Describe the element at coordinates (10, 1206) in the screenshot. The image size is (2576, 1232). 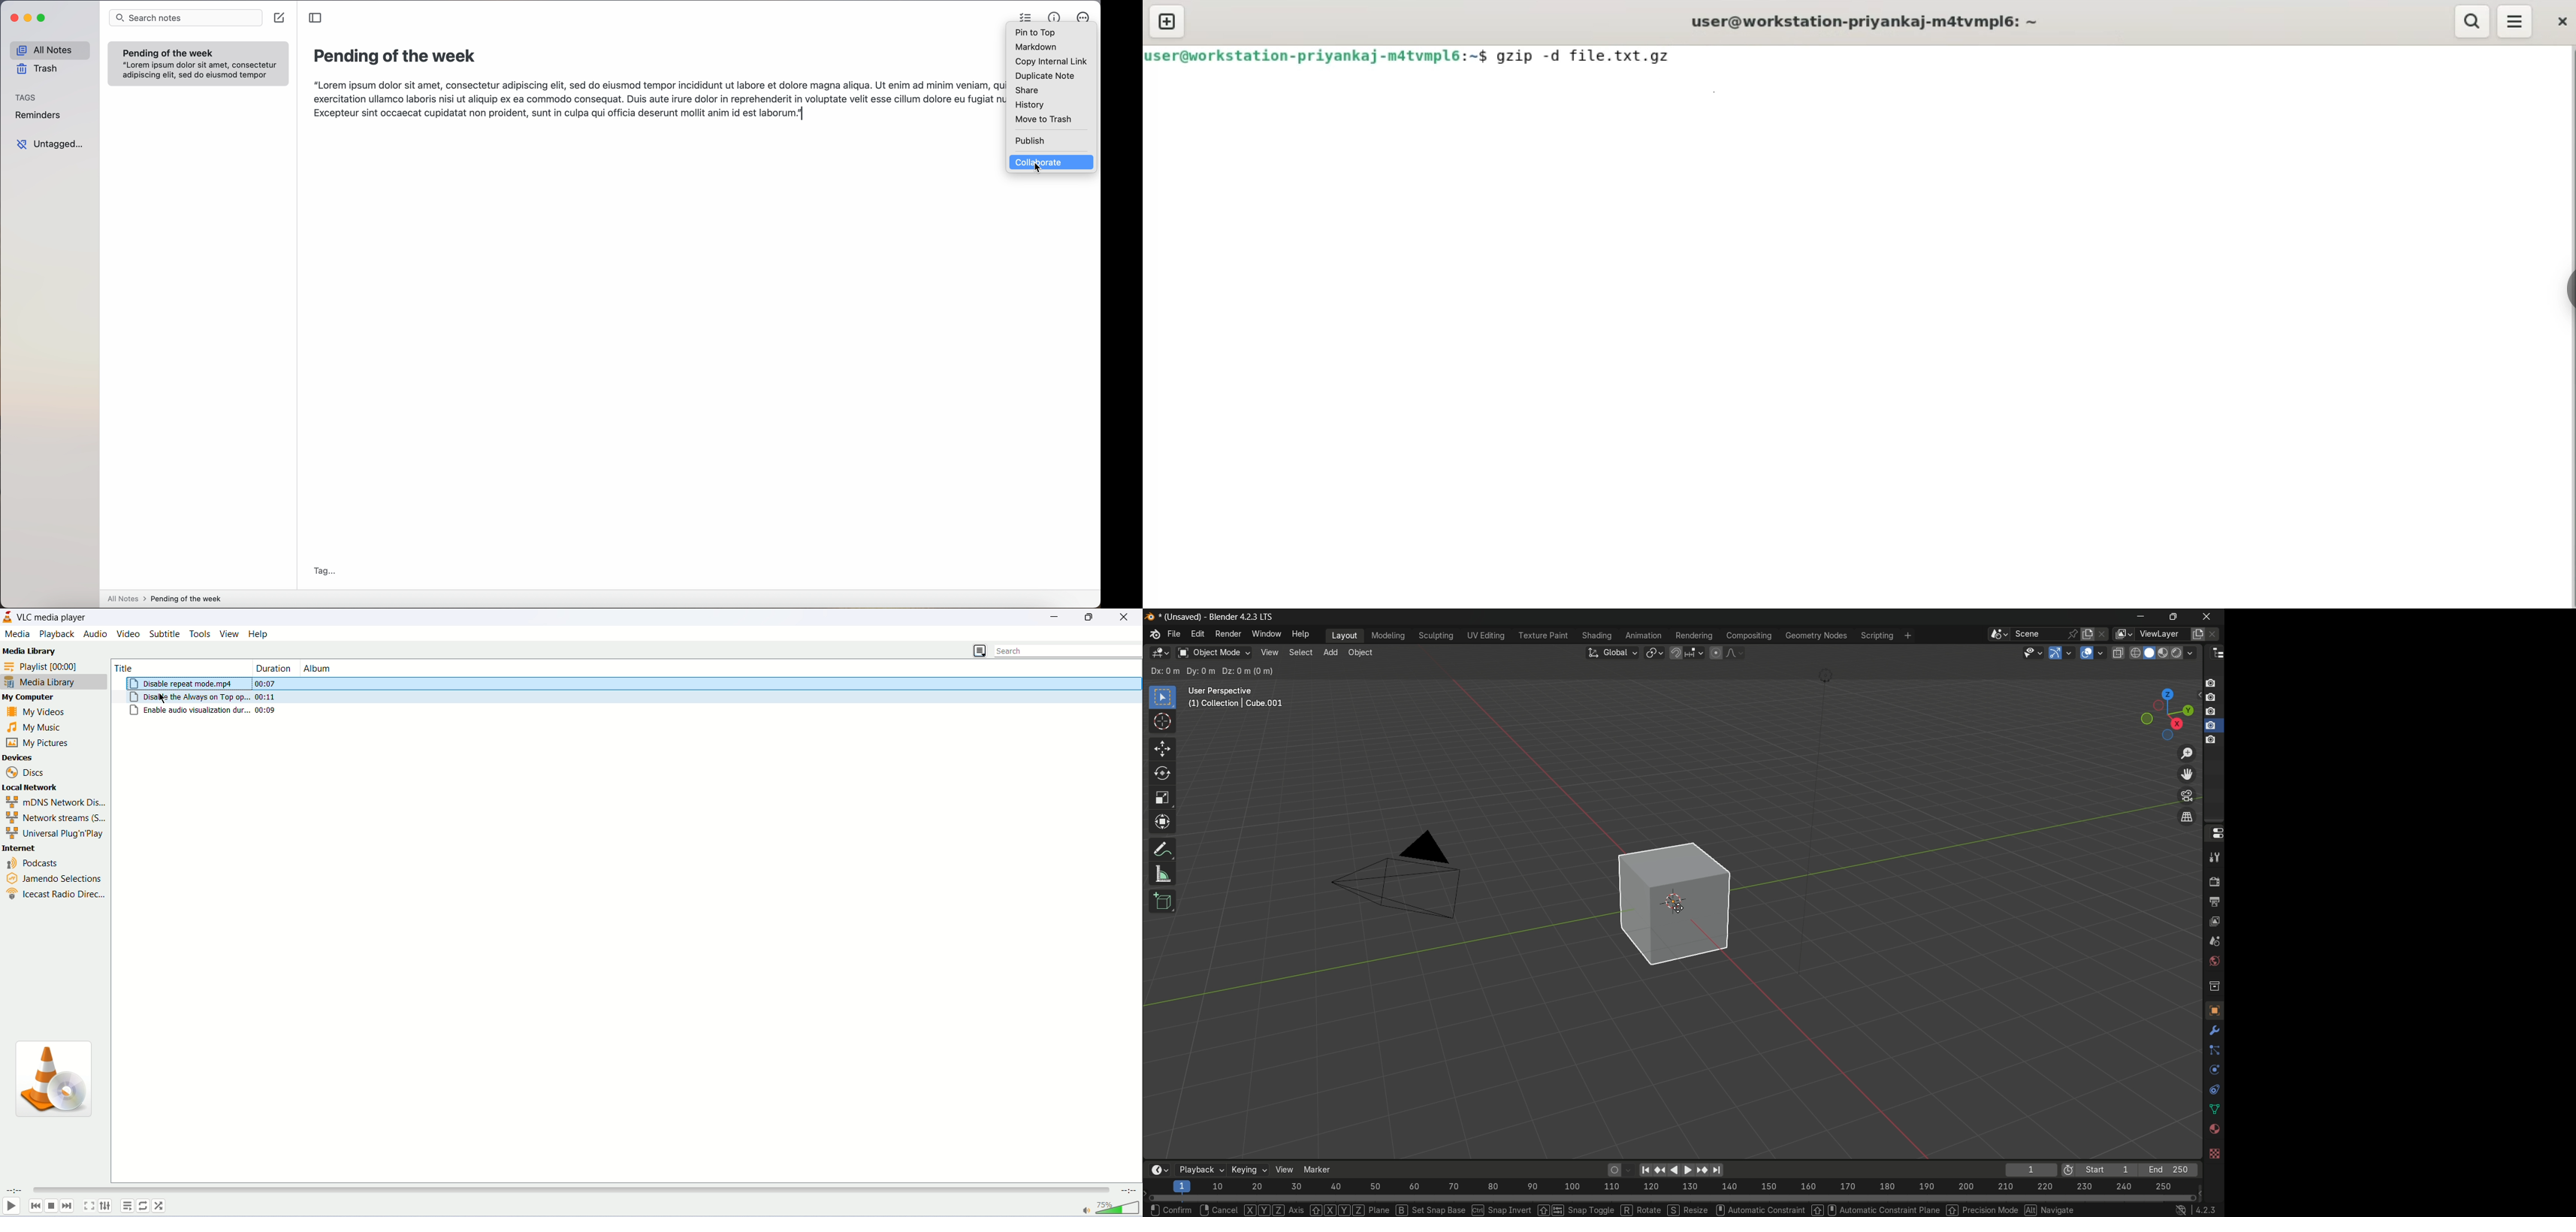
I see `play` at that location.